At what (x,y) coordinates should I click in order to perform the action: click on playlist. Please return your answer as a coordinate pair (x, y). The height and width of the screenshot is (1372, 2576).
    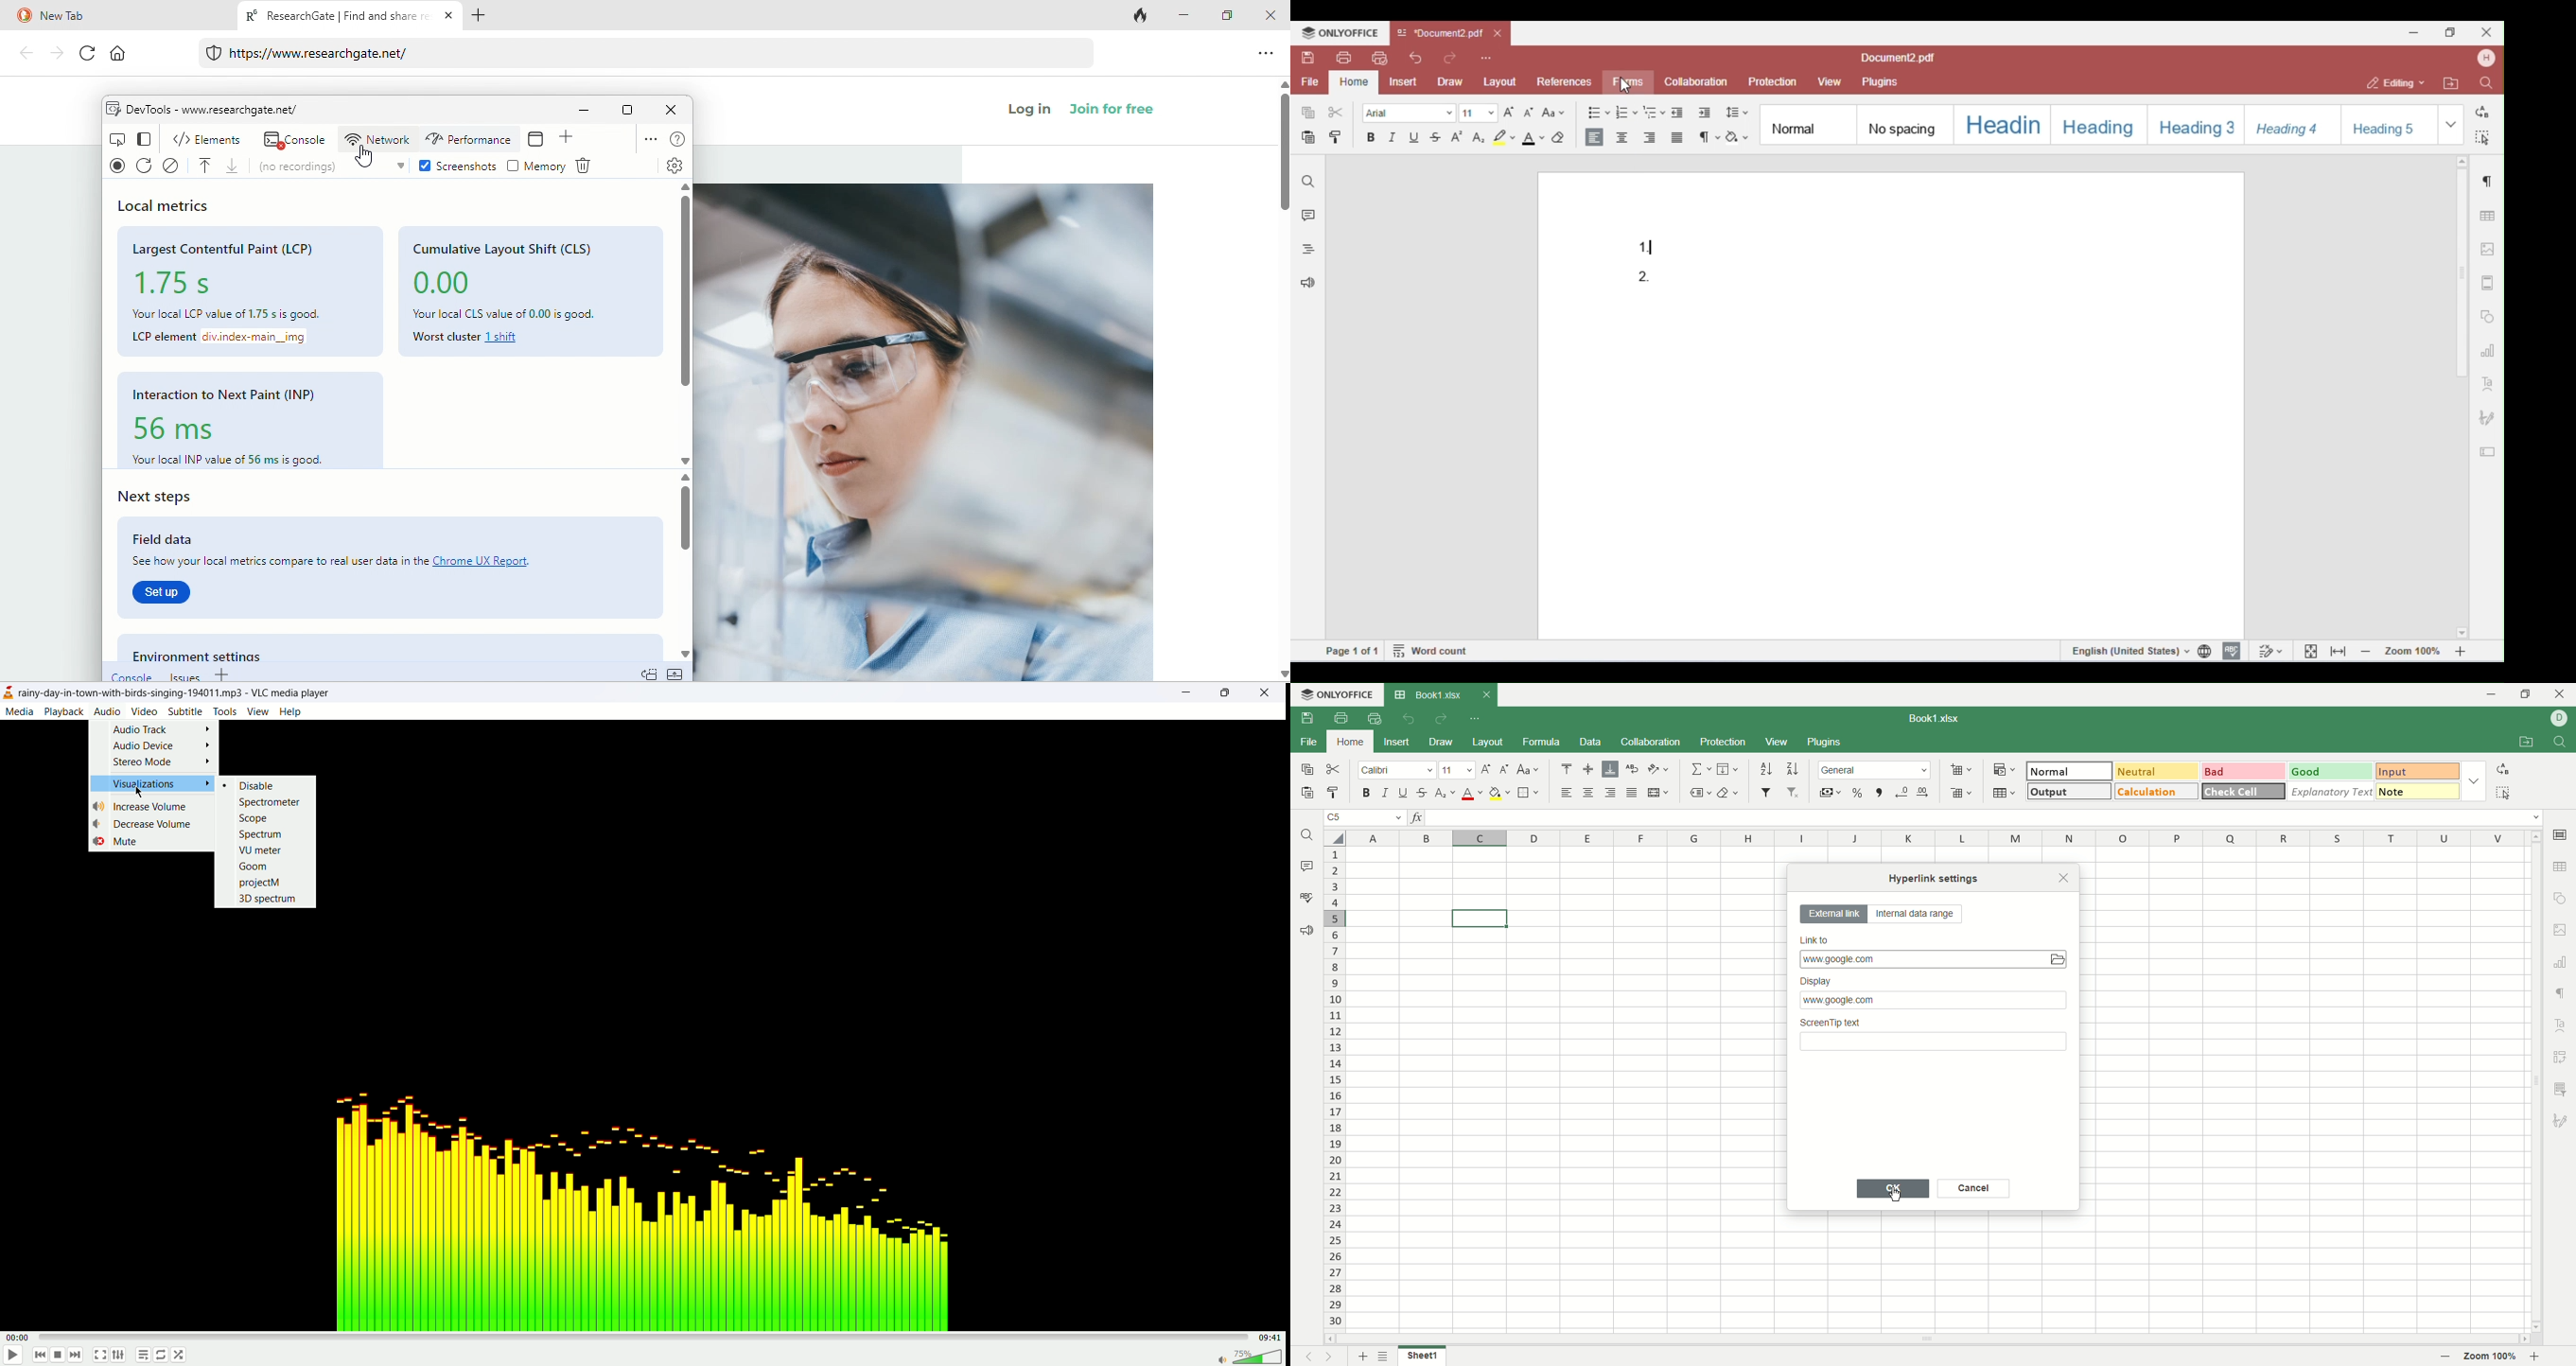
    Looking at the image, I should click on (143, 1355).